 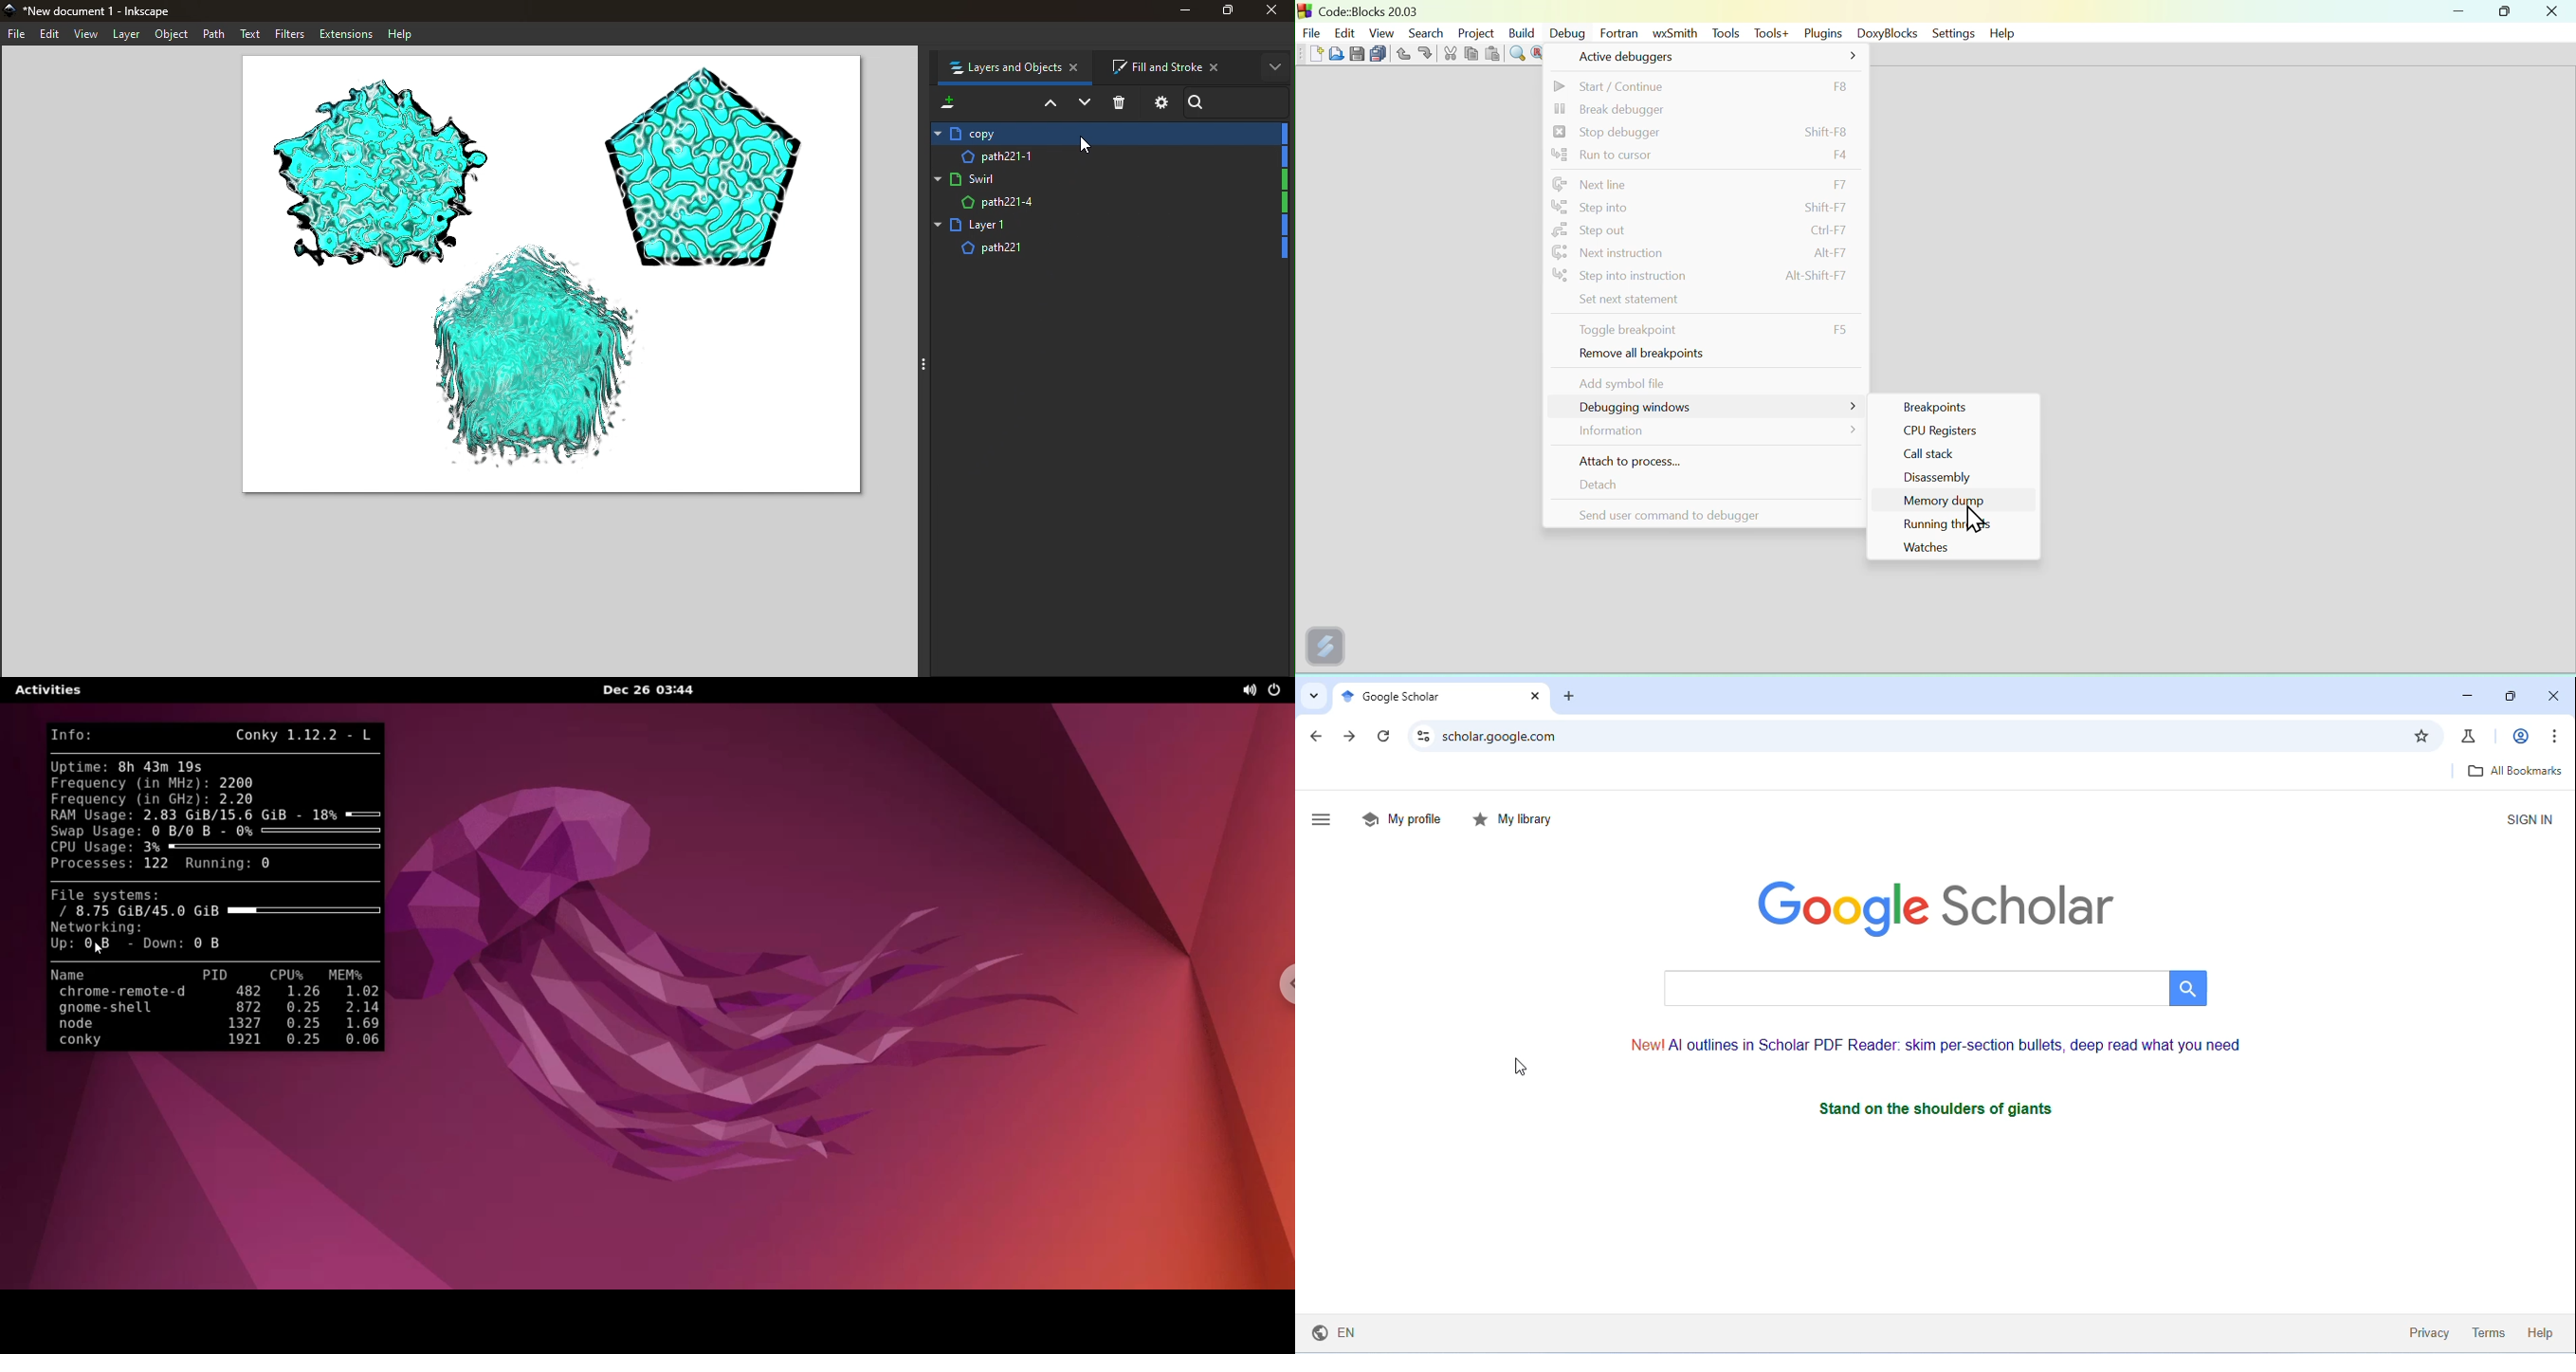 What do you see at coordinates (1426, 54) in the screenshot?
I see `redo` at bounding box center [1426, 54].